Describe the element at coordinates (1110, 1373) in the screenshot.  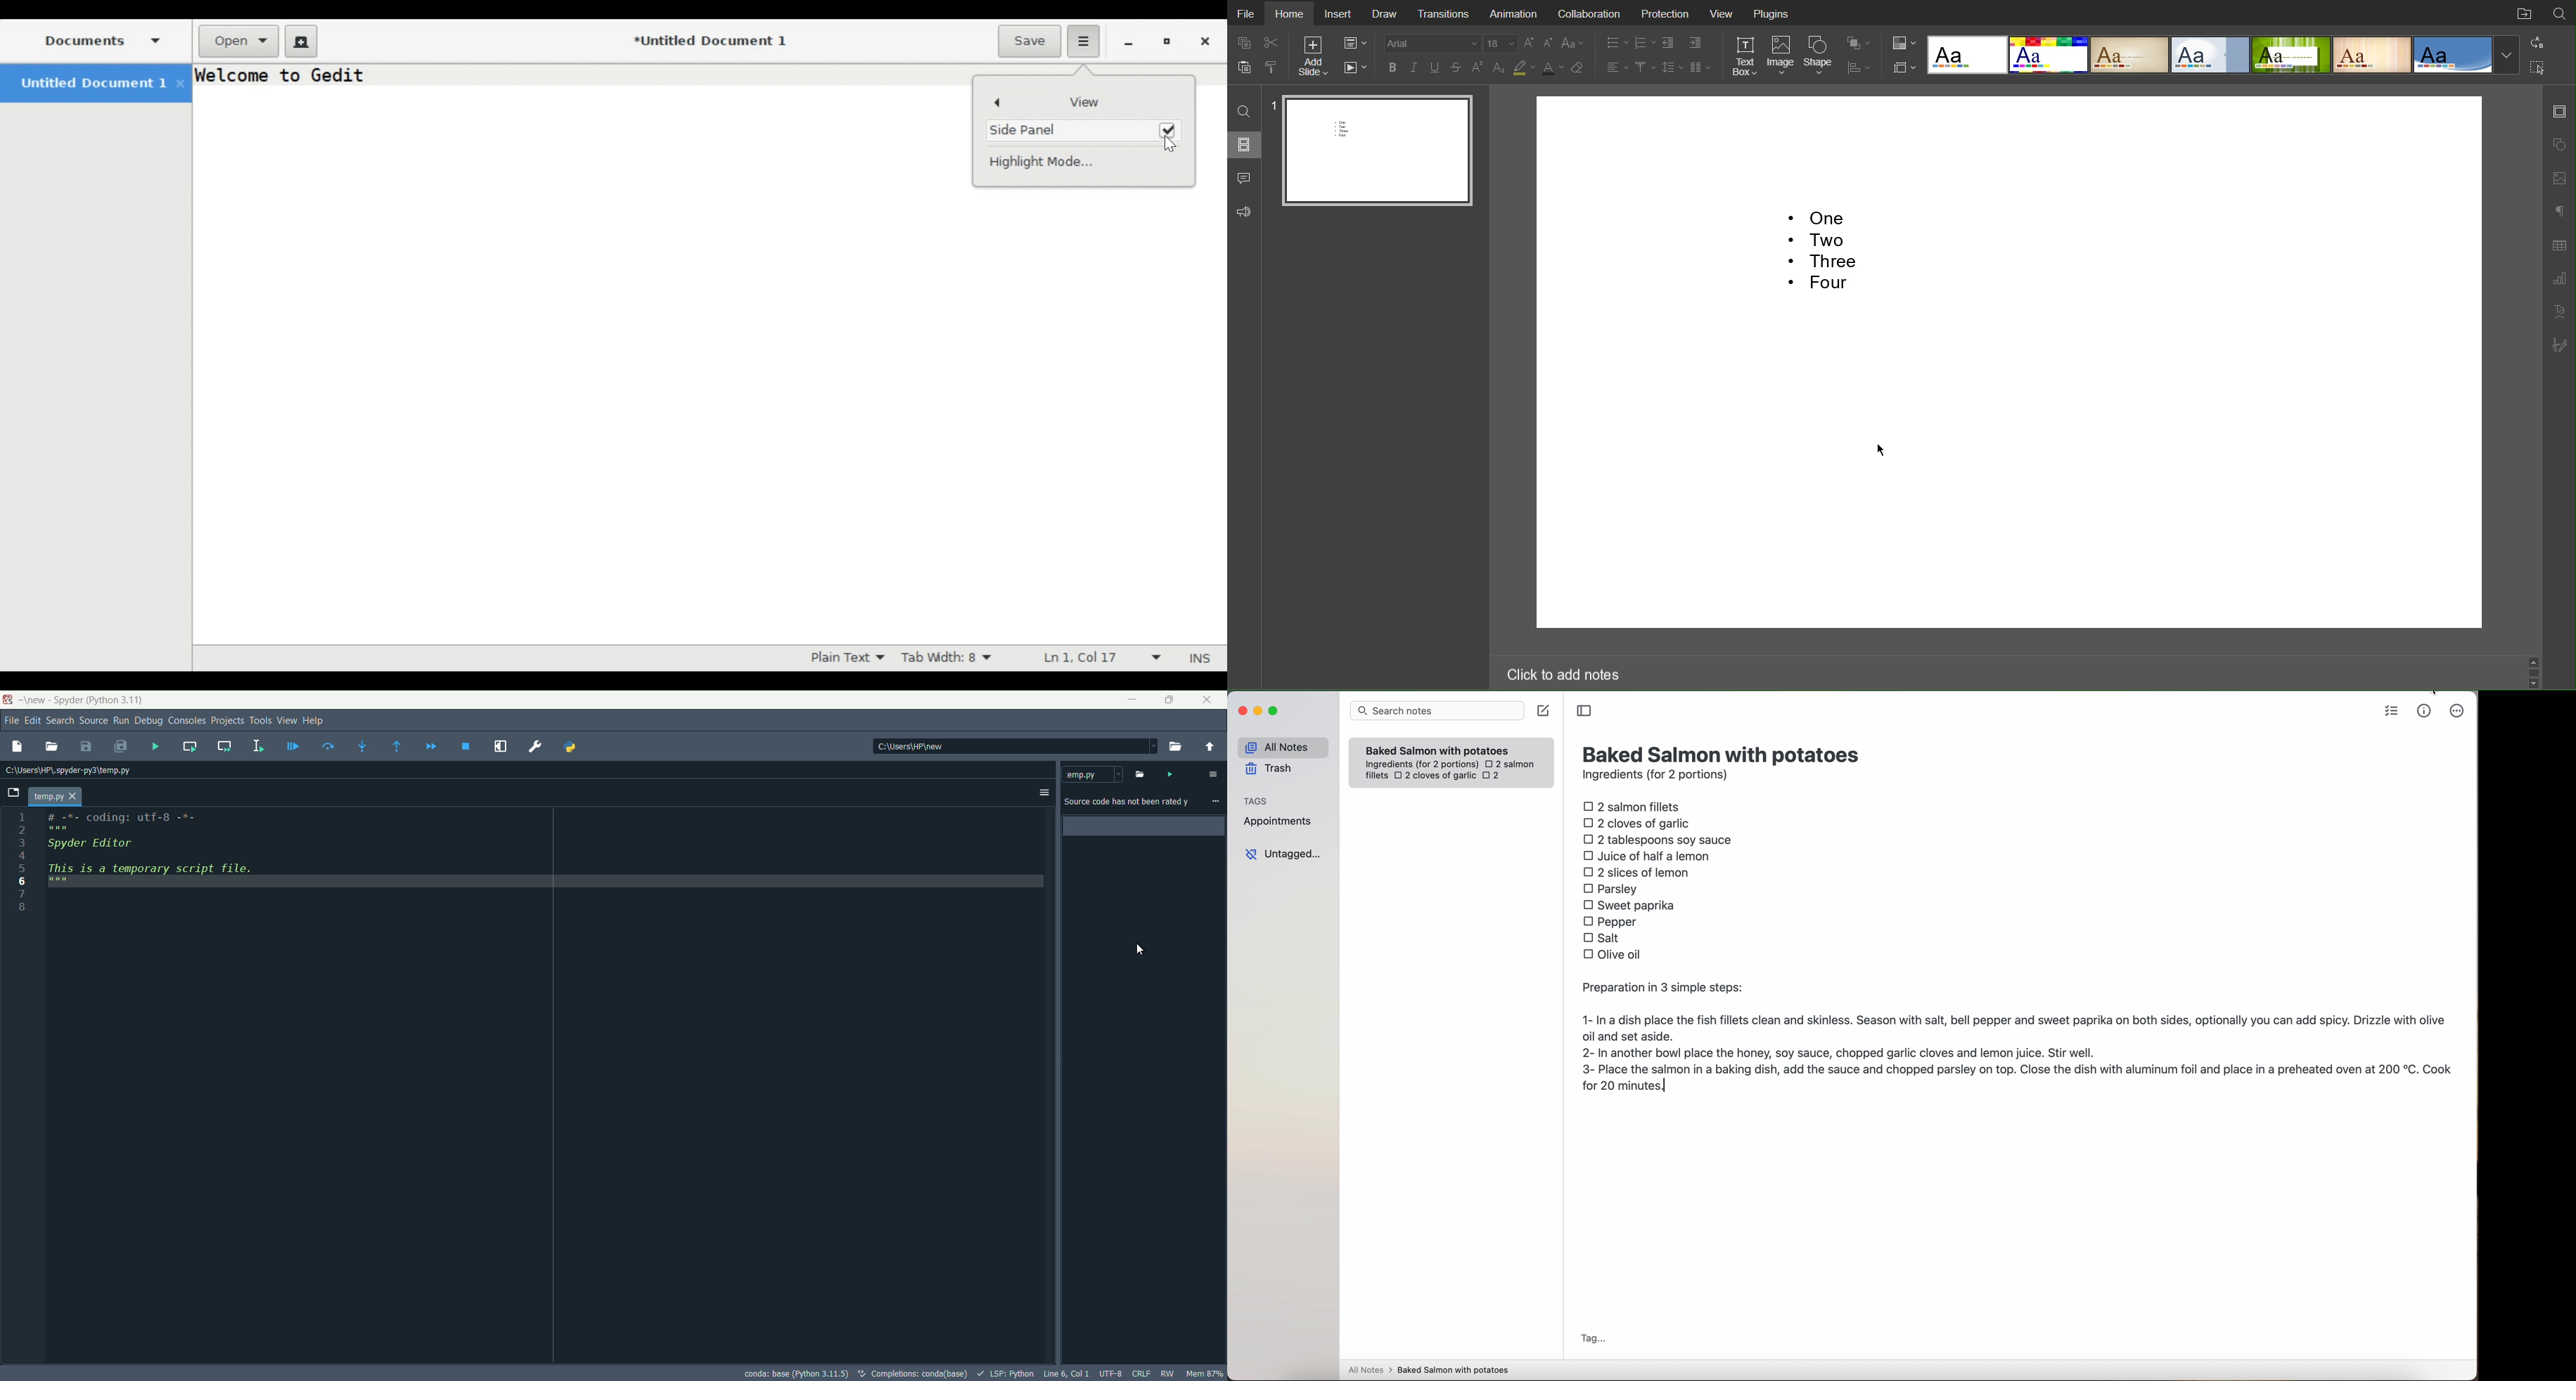
I see `file encoding` at that location.